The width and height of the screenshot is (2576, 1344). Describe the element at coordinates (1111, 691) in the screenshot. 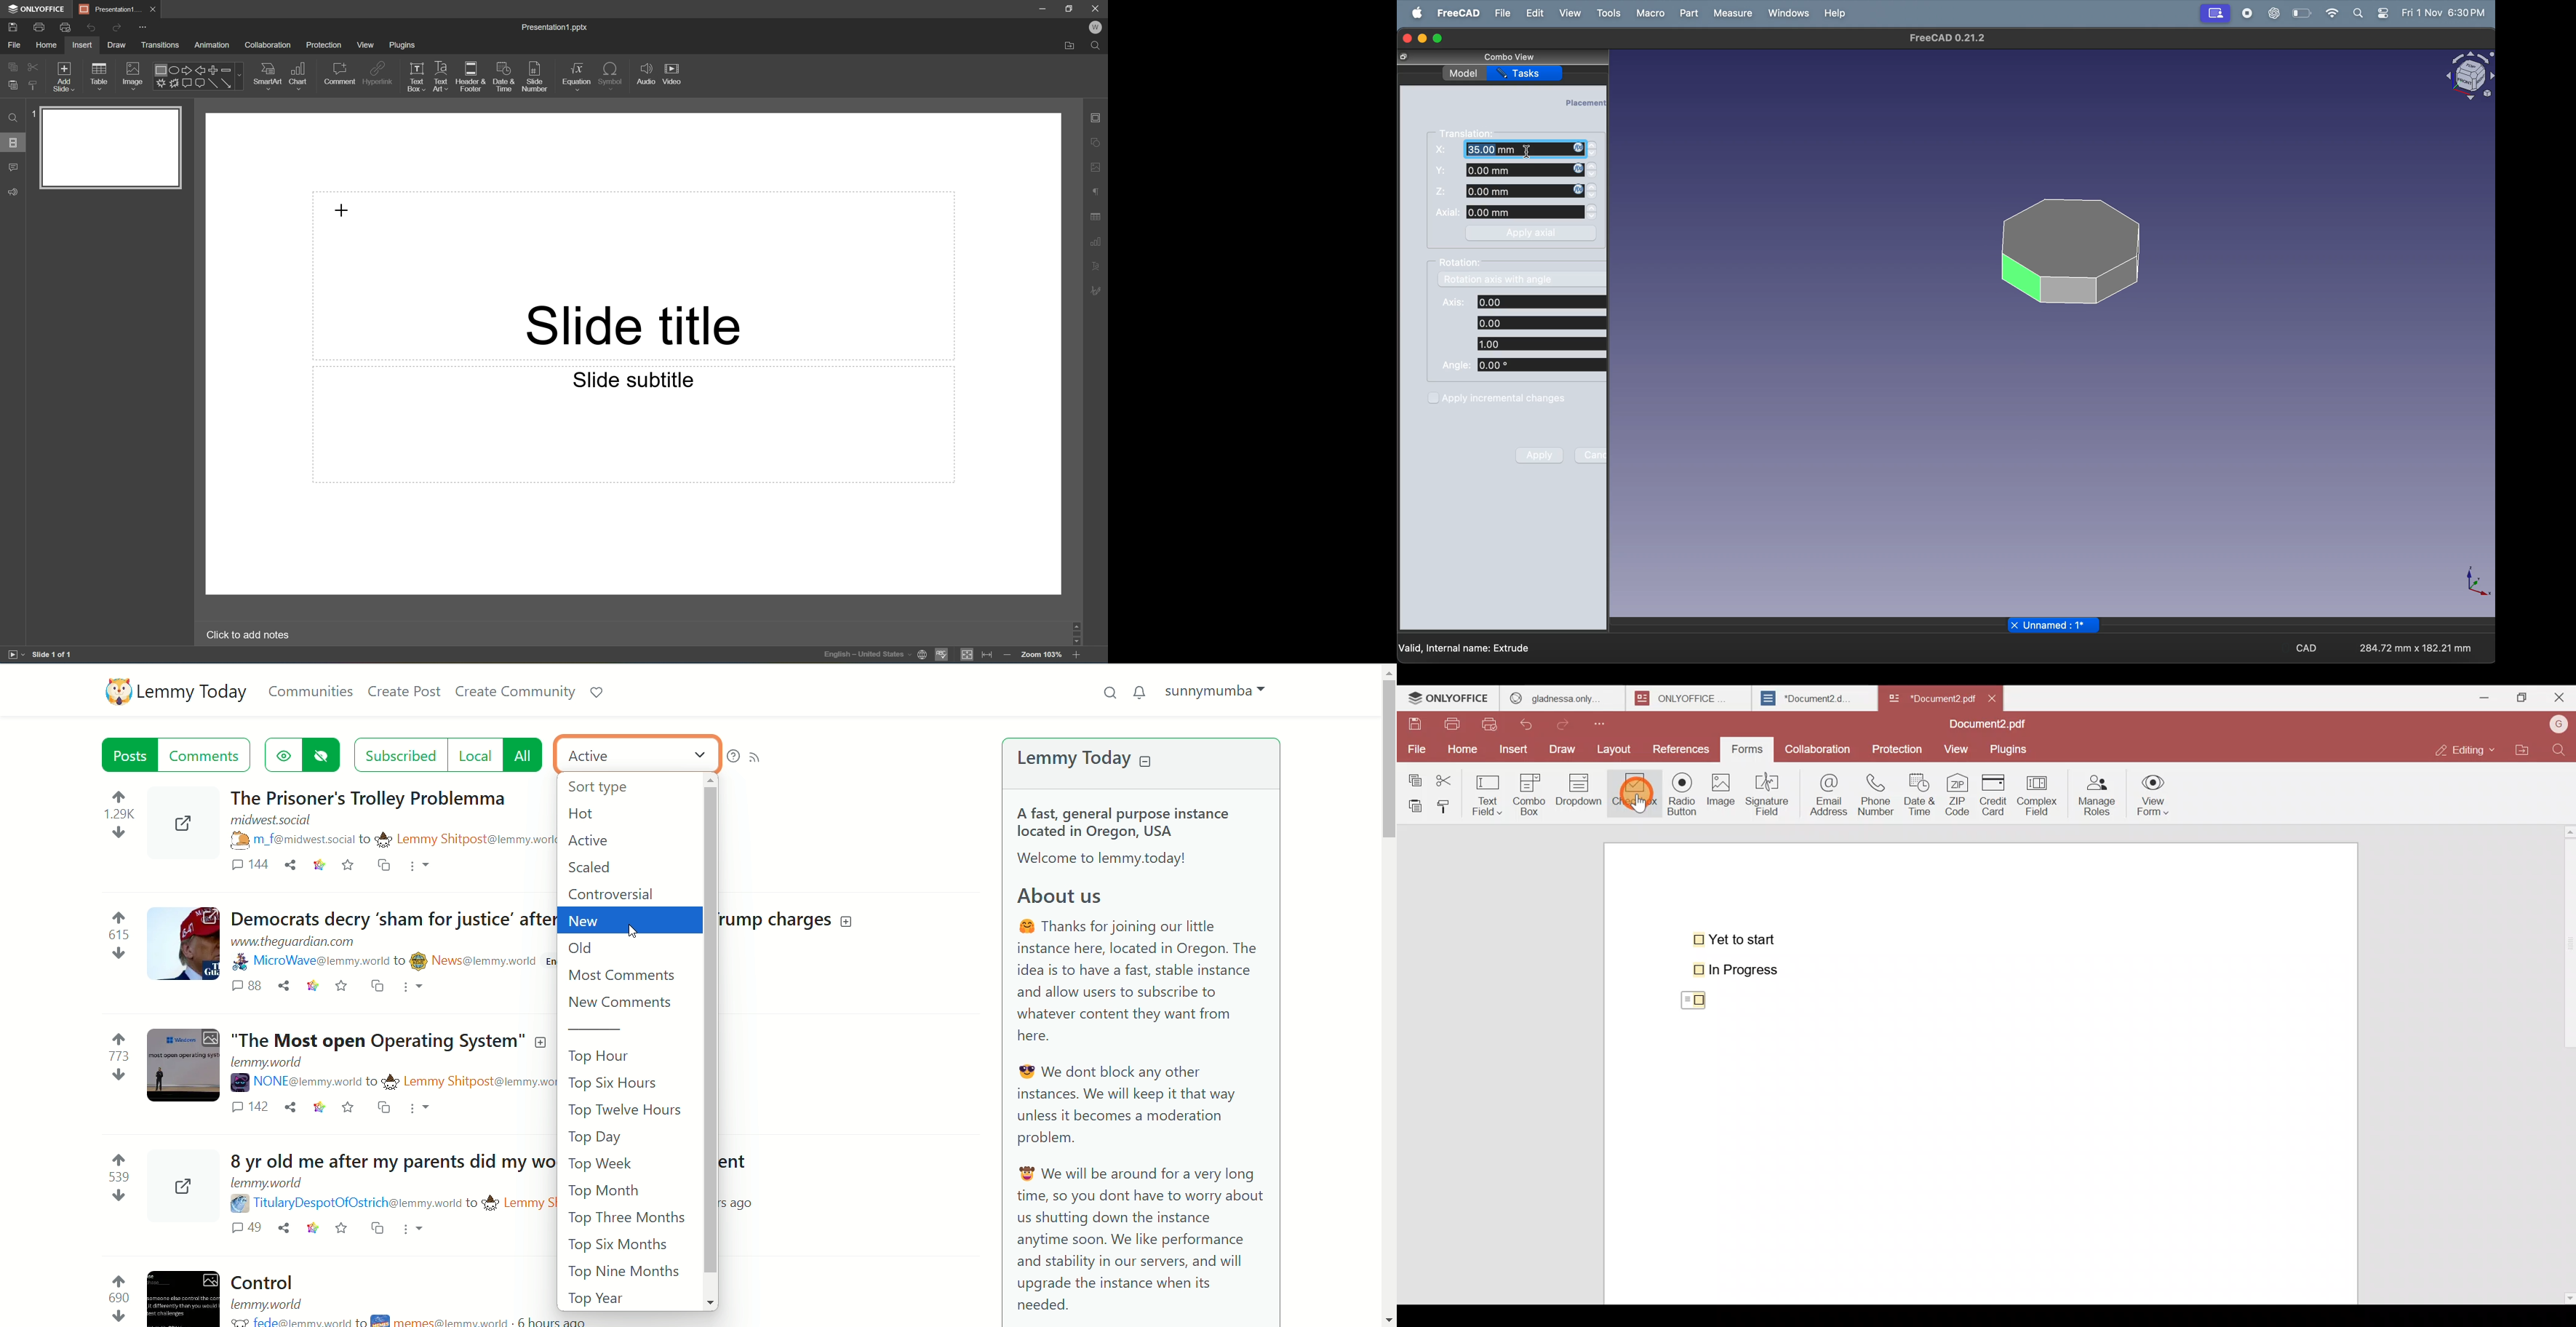

I see `search` at that location.